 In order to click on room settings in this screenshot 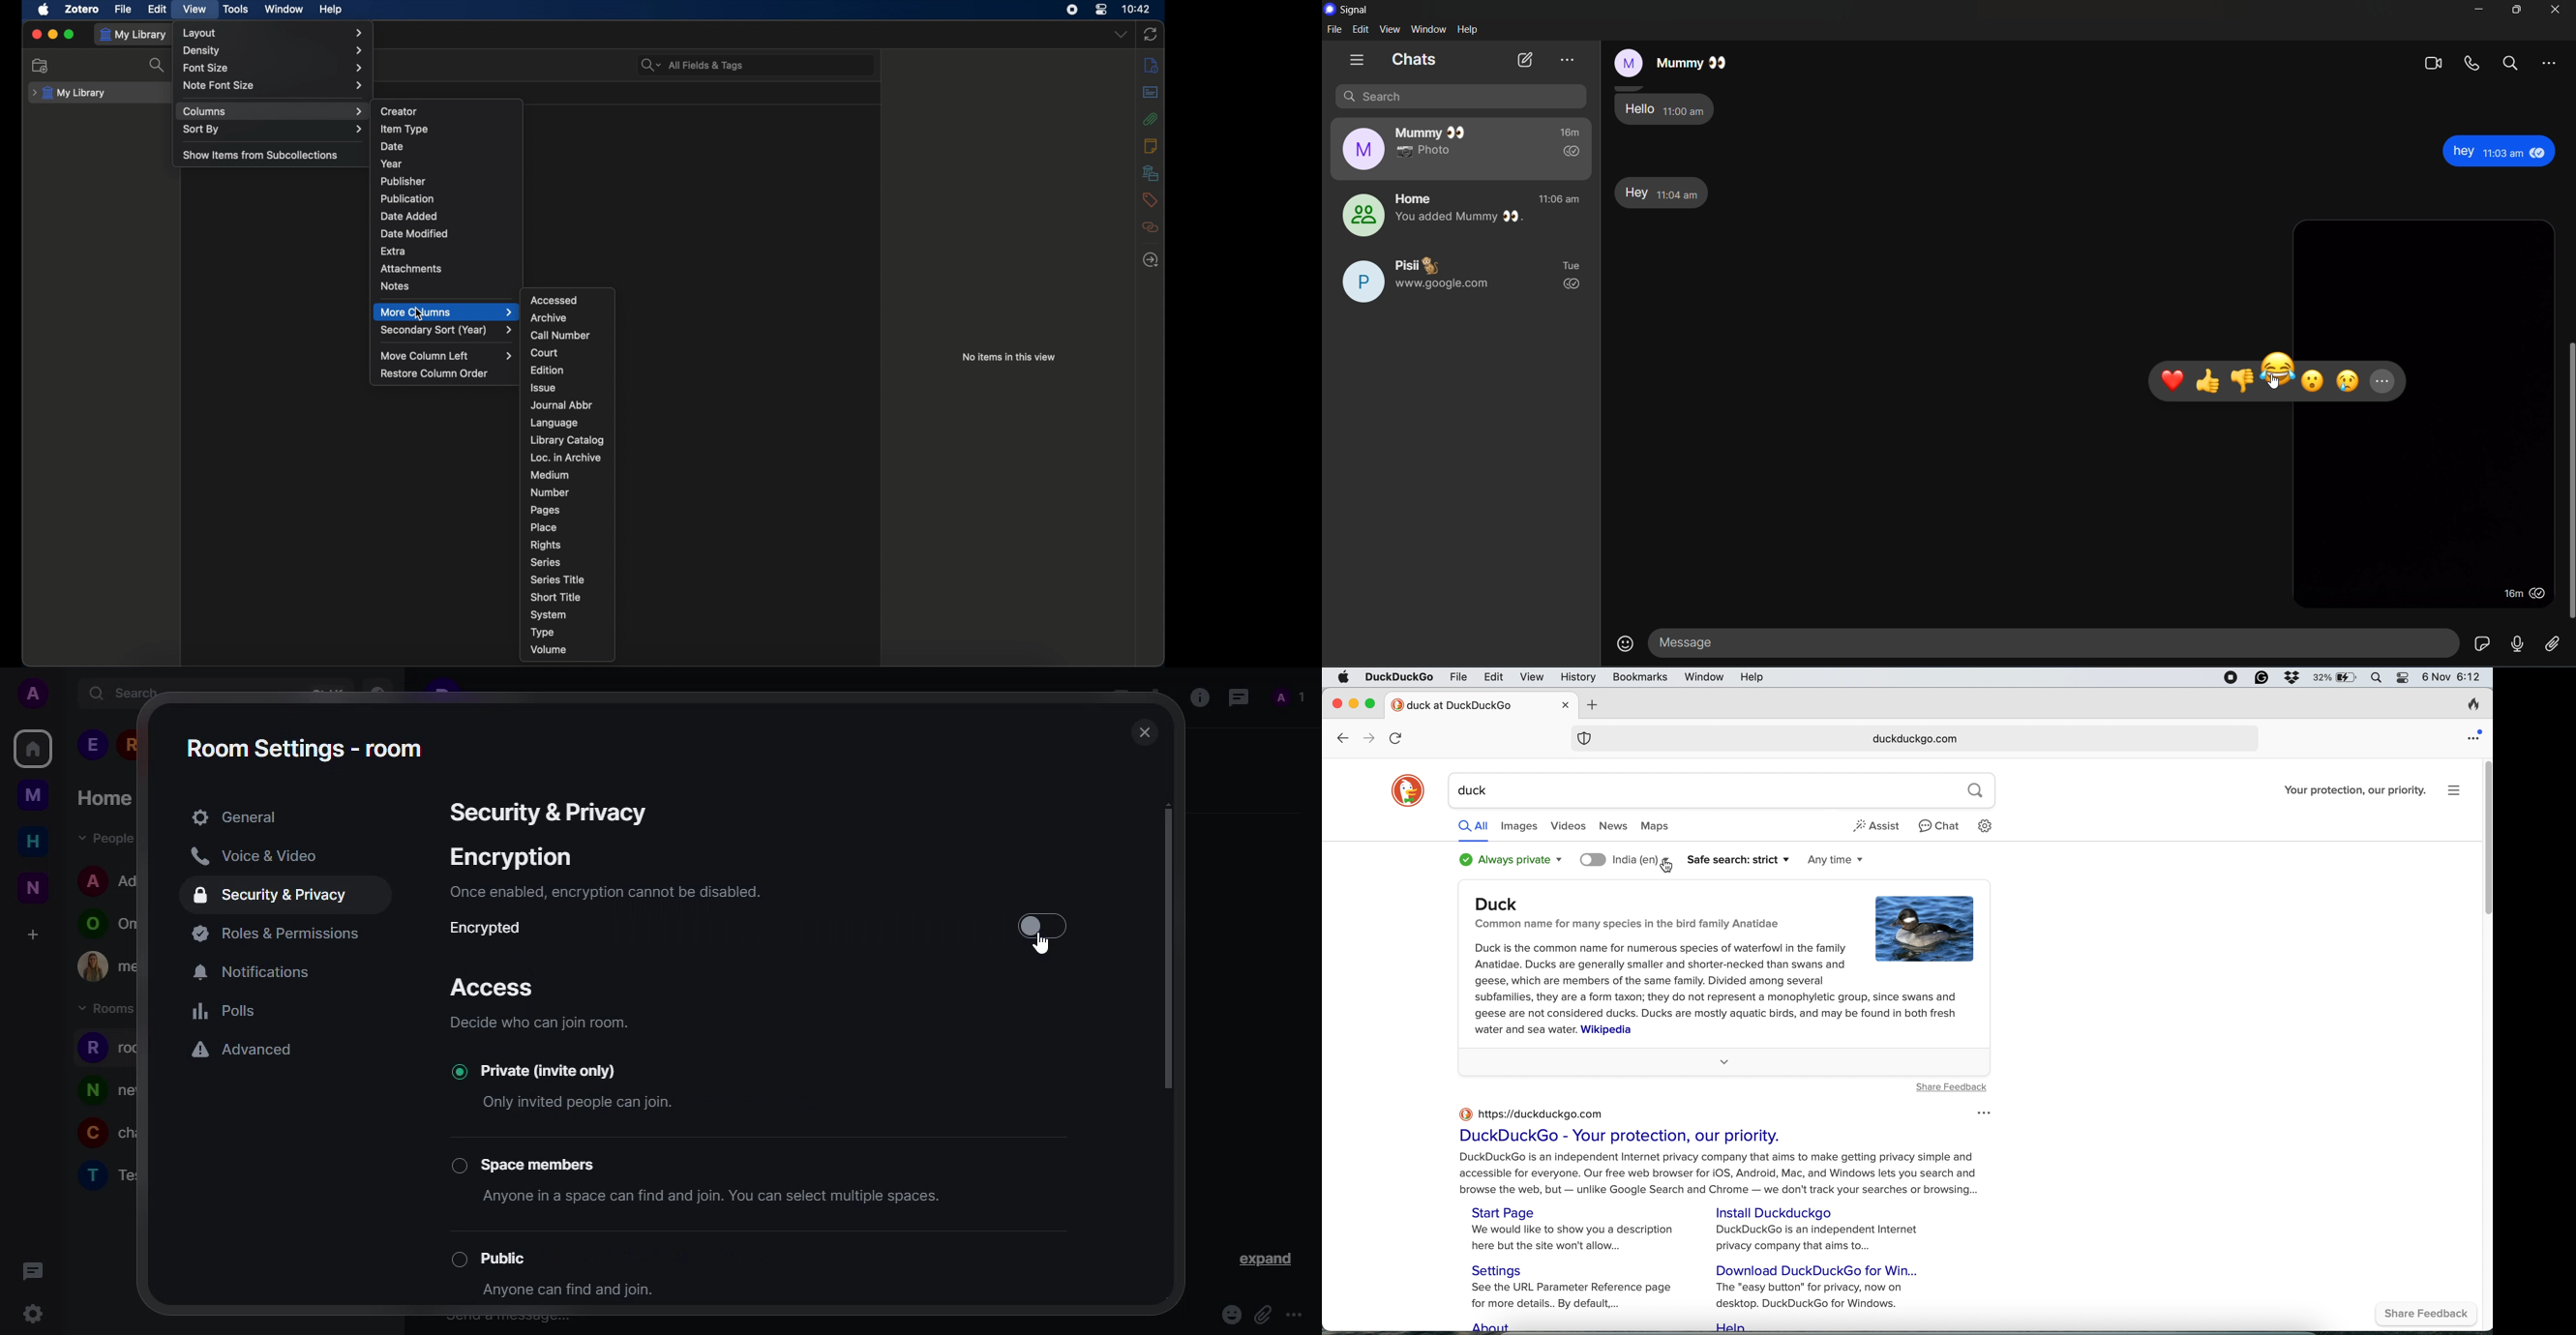, I will do `click(306, 748)`.